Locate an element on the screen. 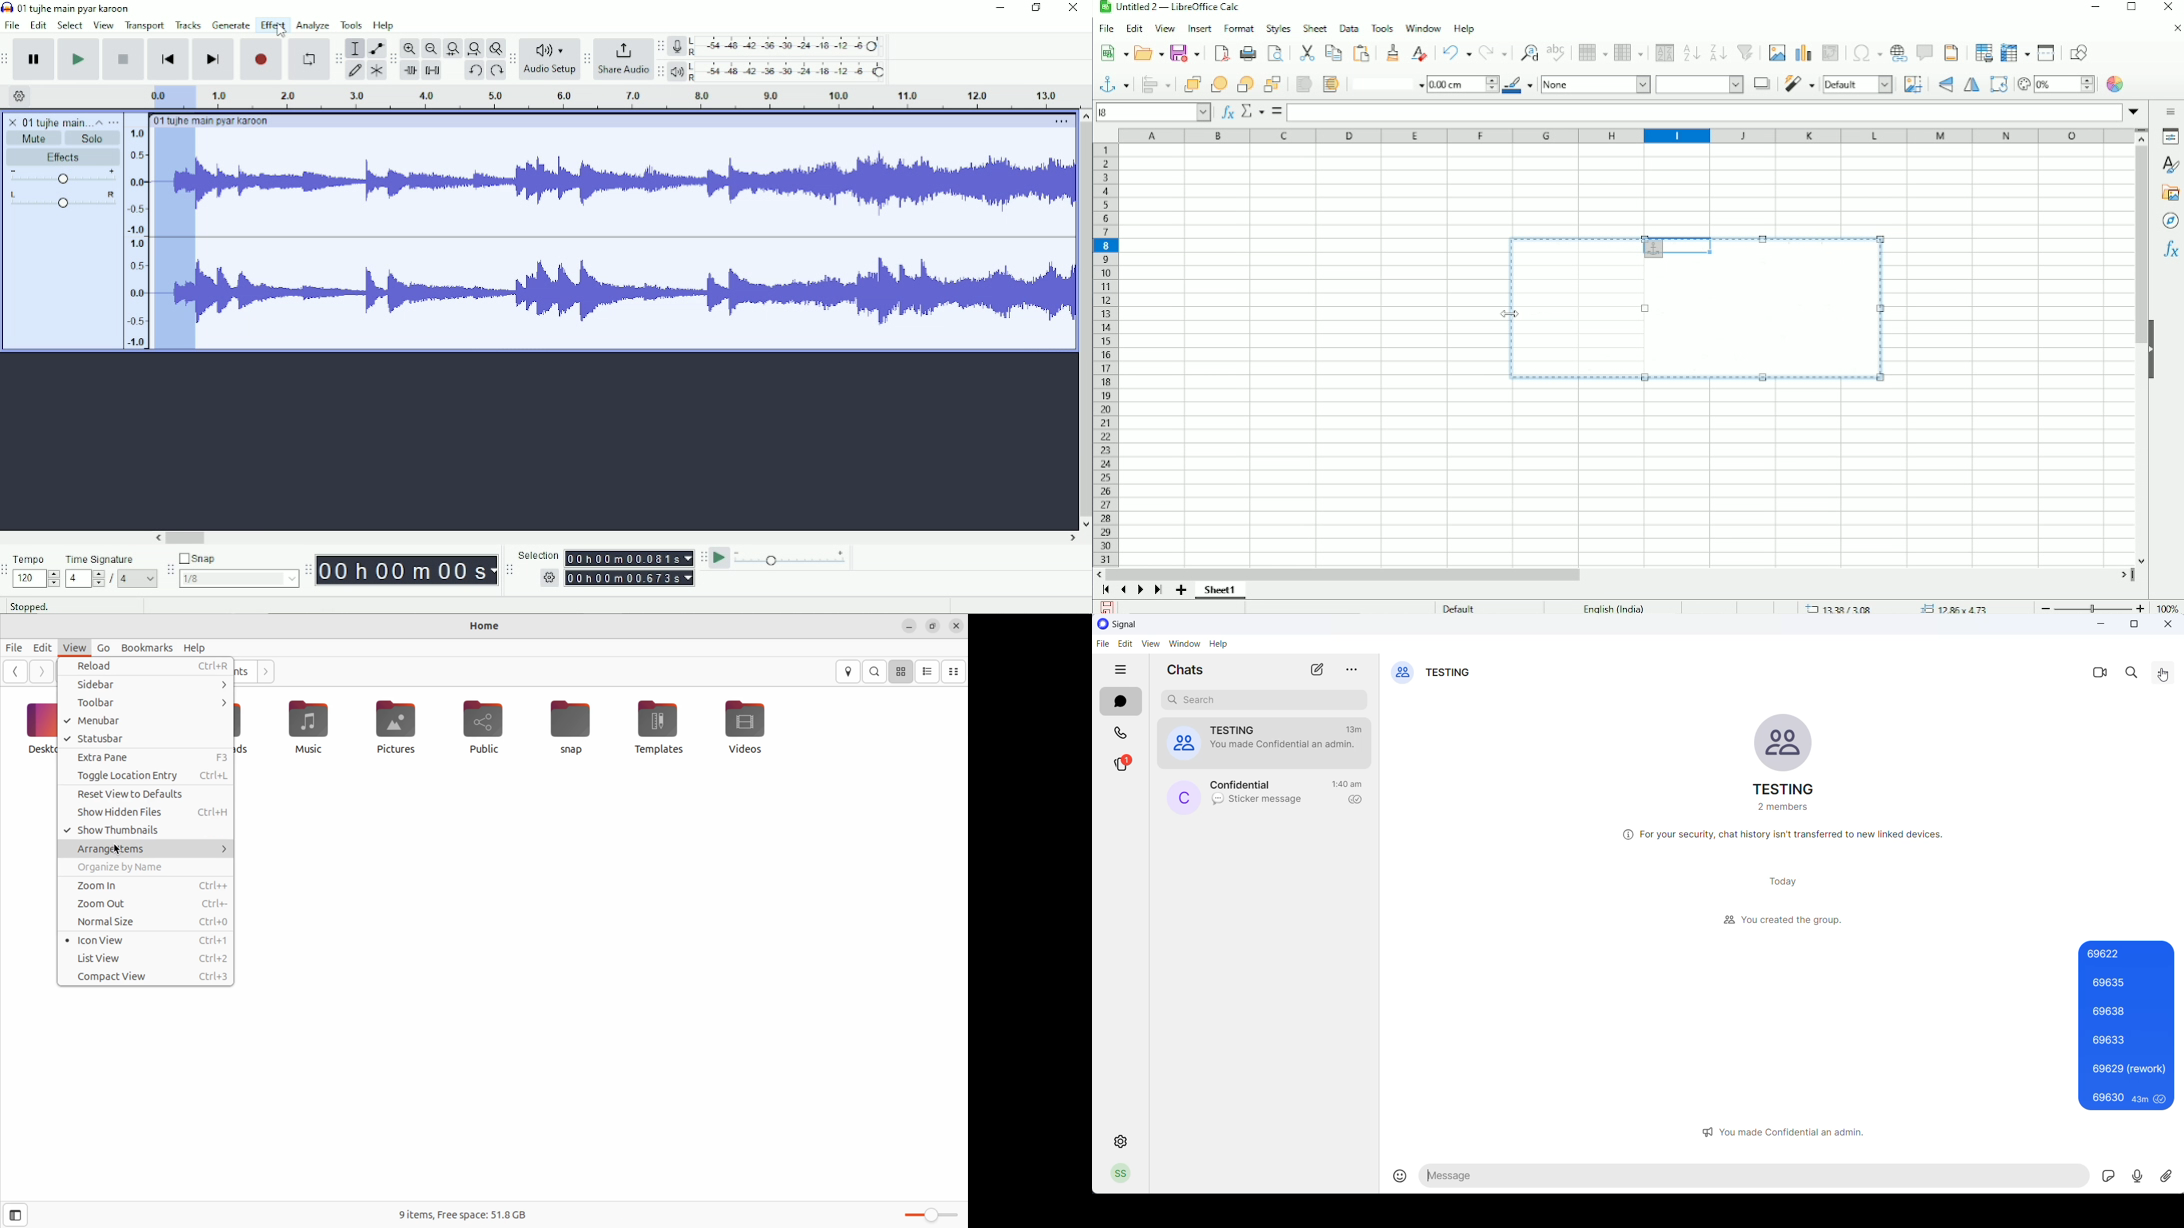  search for chat is located at coordinates (1266, 701).